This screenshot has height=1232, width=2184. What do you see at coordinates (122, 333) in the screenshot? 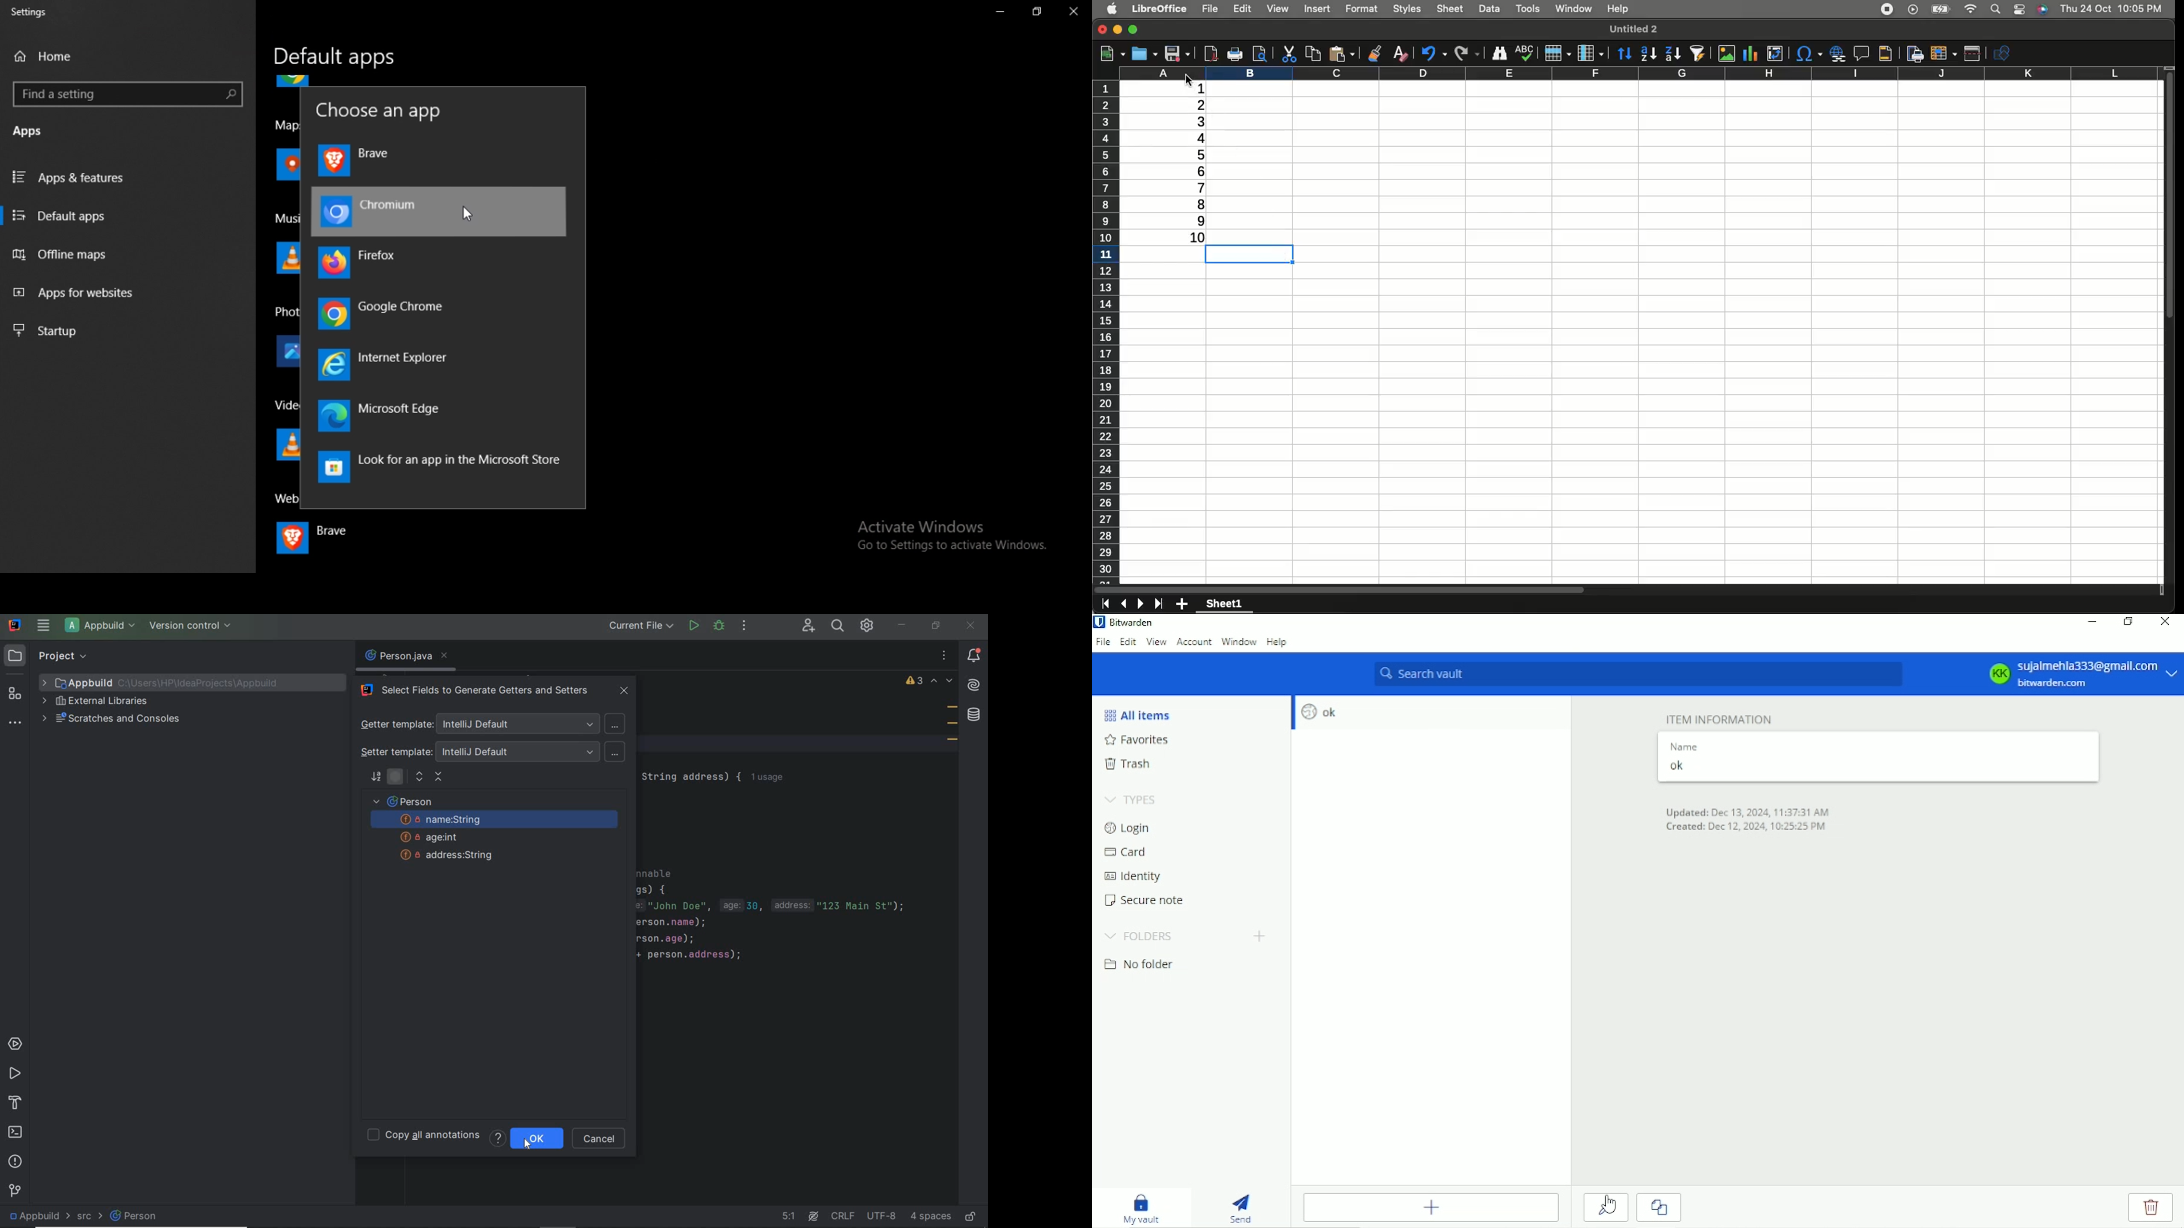
I see `startup` at bounding box center [122, 333].